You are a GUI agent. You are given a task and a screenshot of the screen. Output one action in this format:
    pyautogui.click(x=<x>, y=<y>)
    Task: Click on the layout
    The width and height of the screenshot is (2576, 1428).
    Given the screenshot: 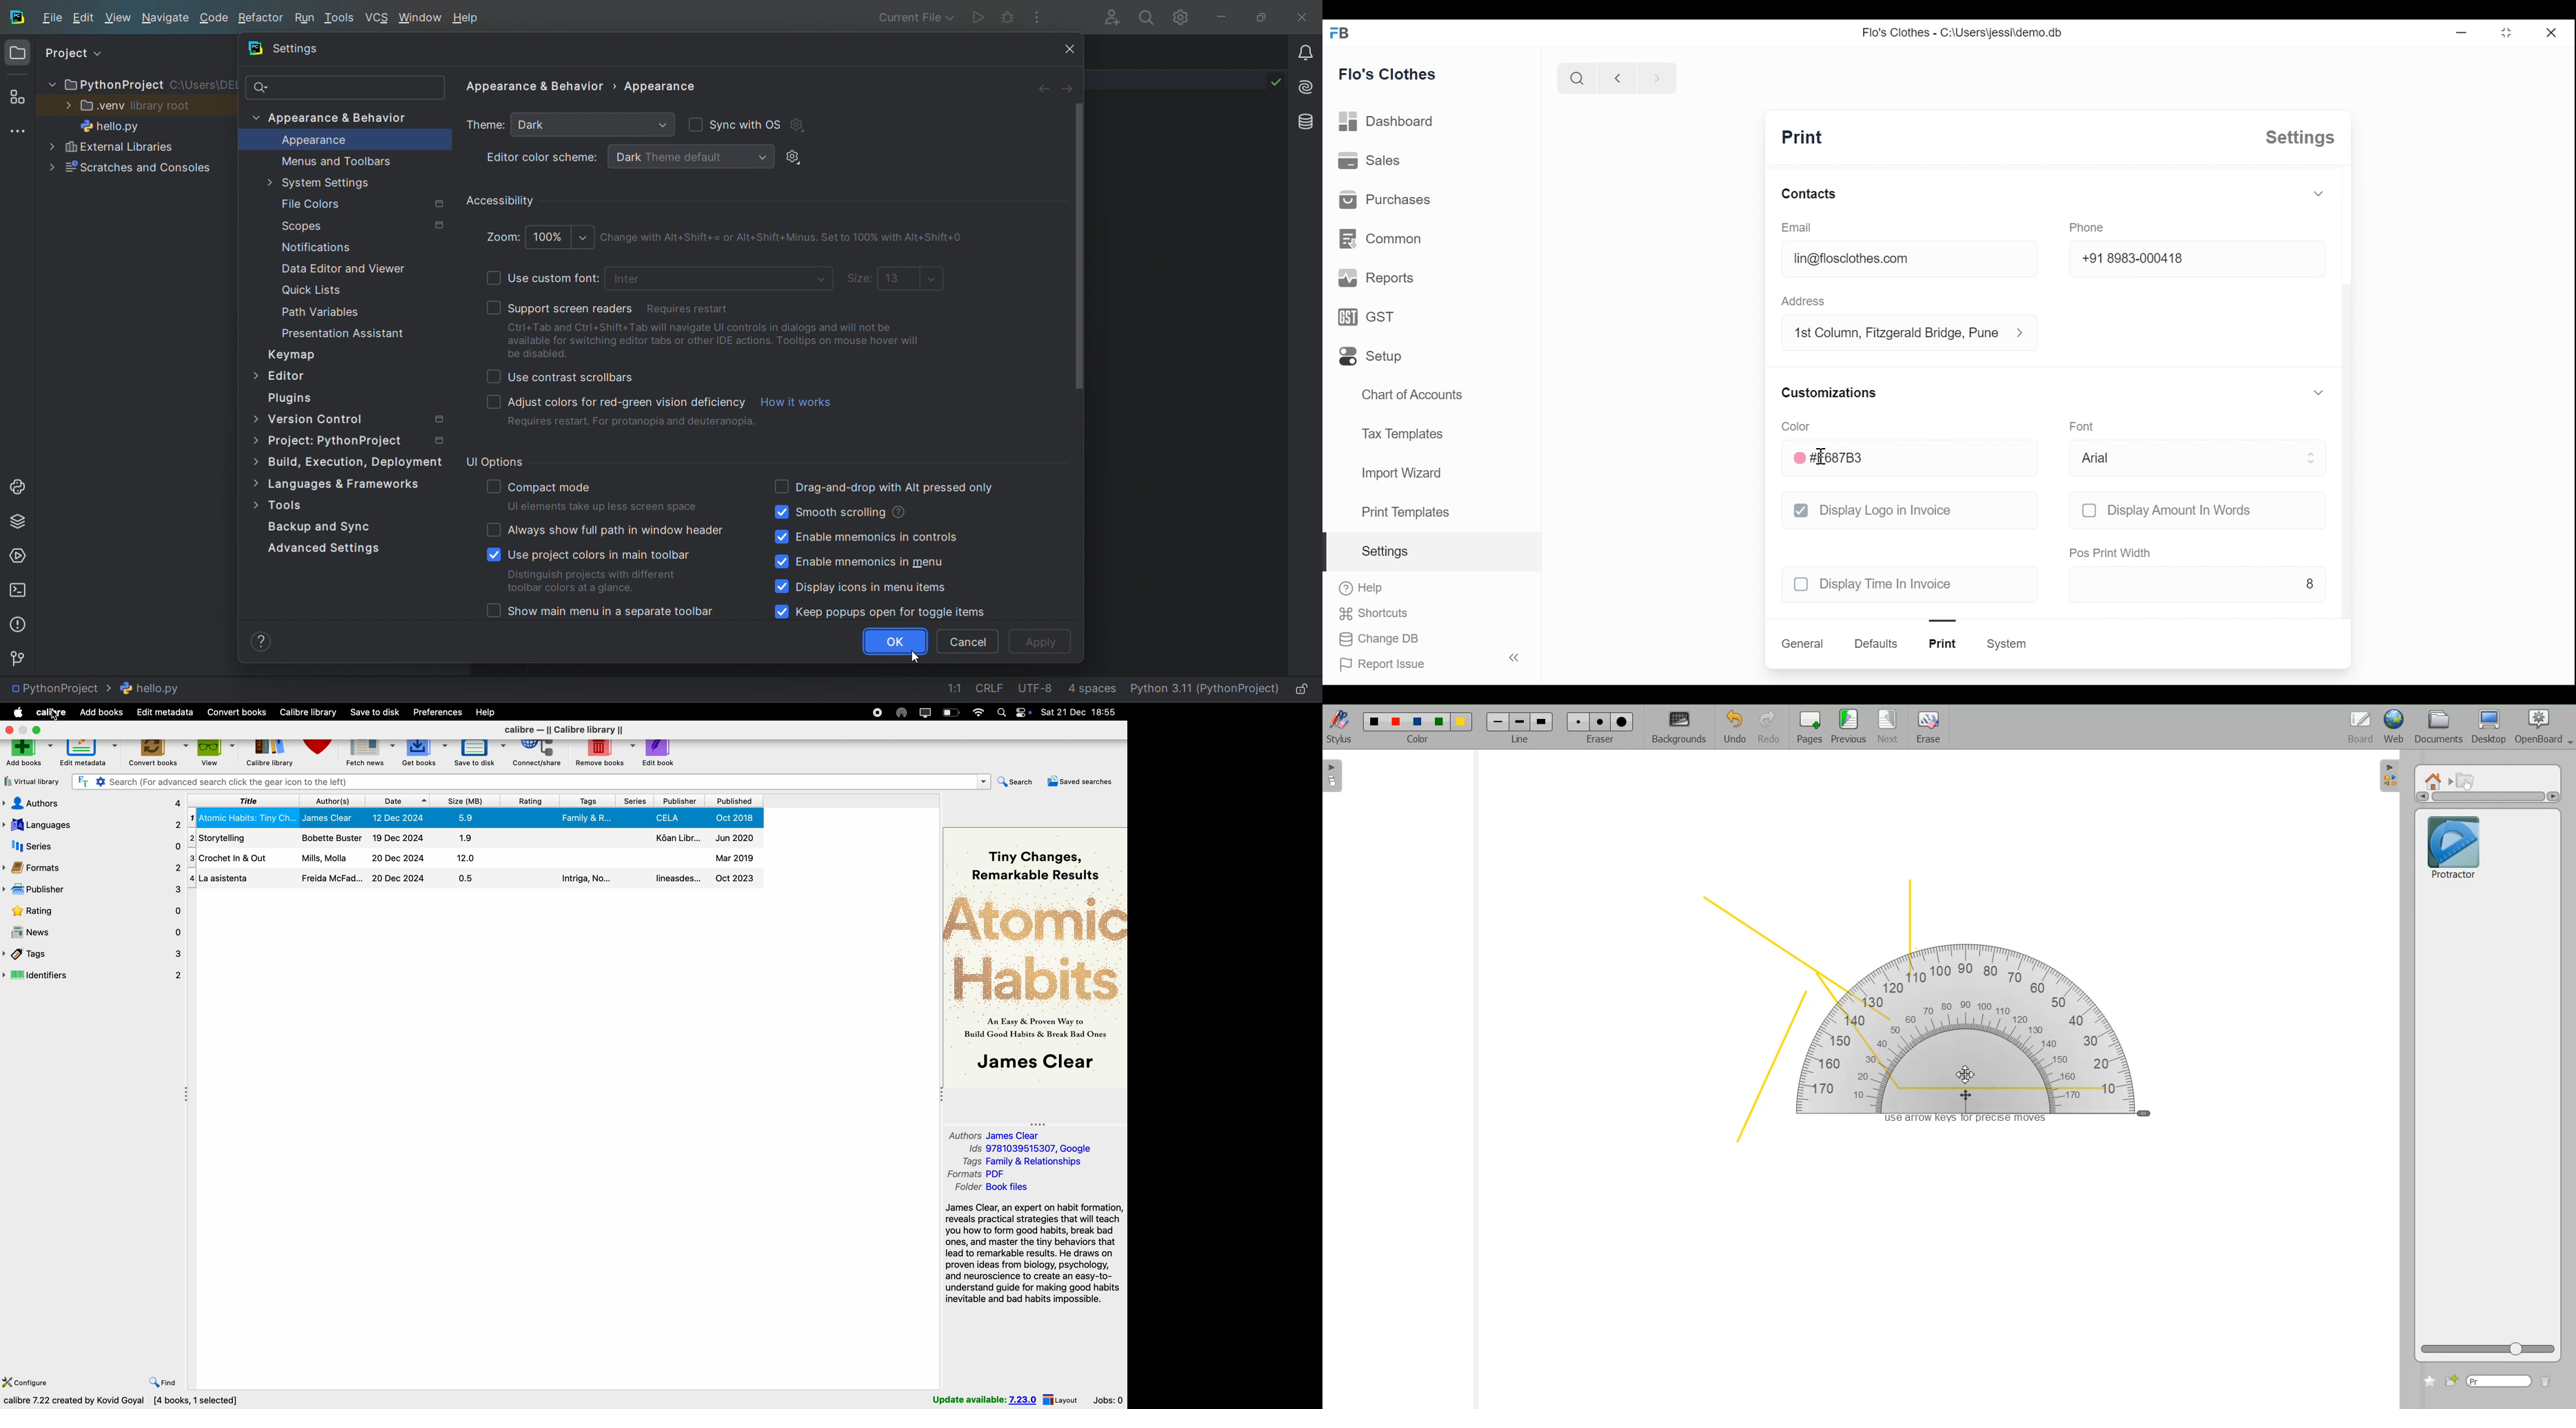 What is the action you would take?
    pyautogui.click(x=1061, y=1400)
    